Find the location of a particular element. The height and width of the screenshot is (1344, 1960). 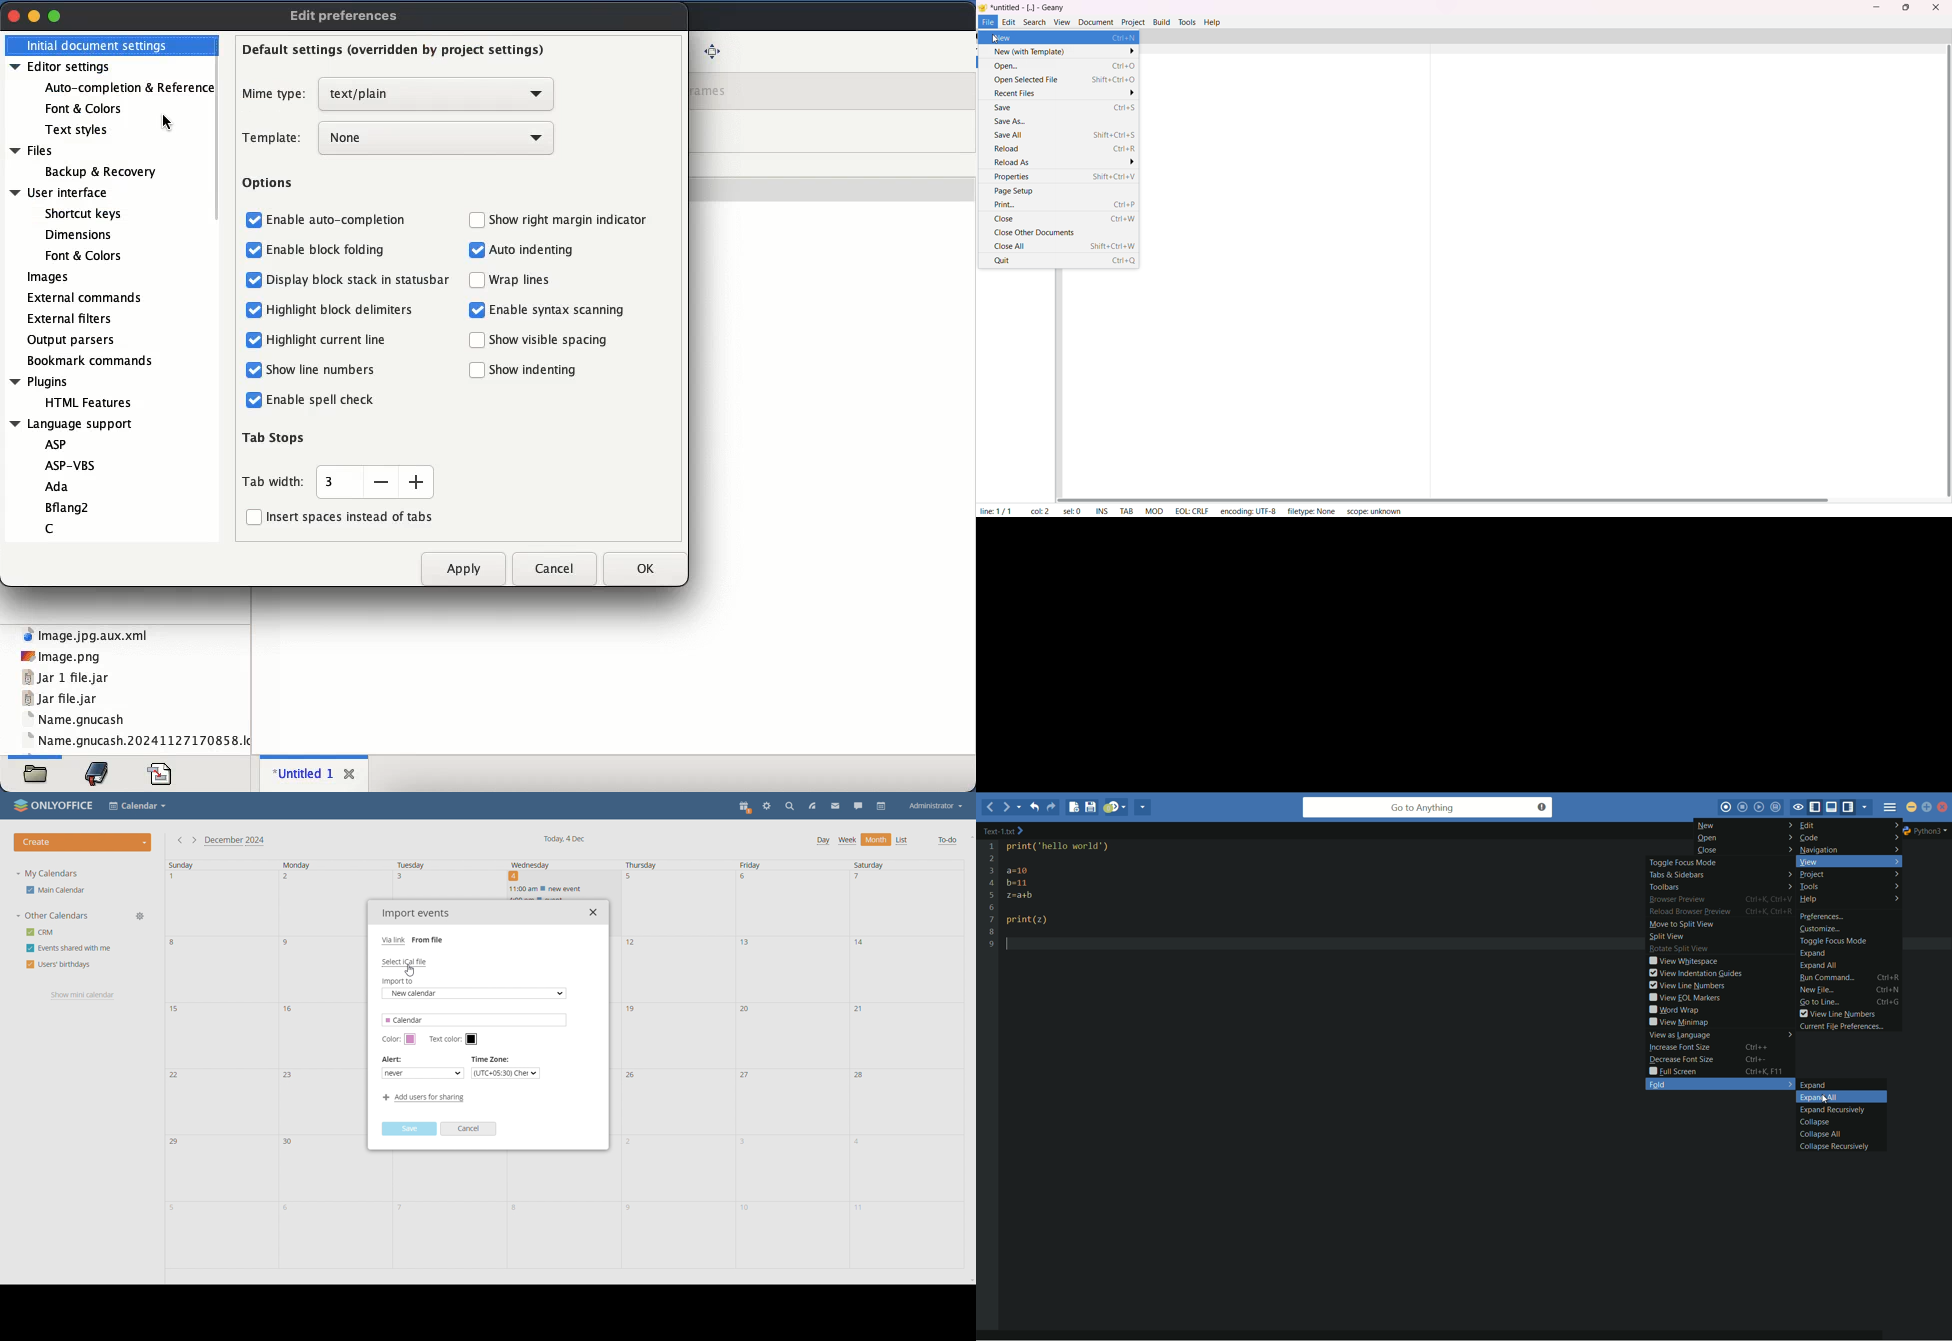

Dimensions is located at coordinates (77, 233).